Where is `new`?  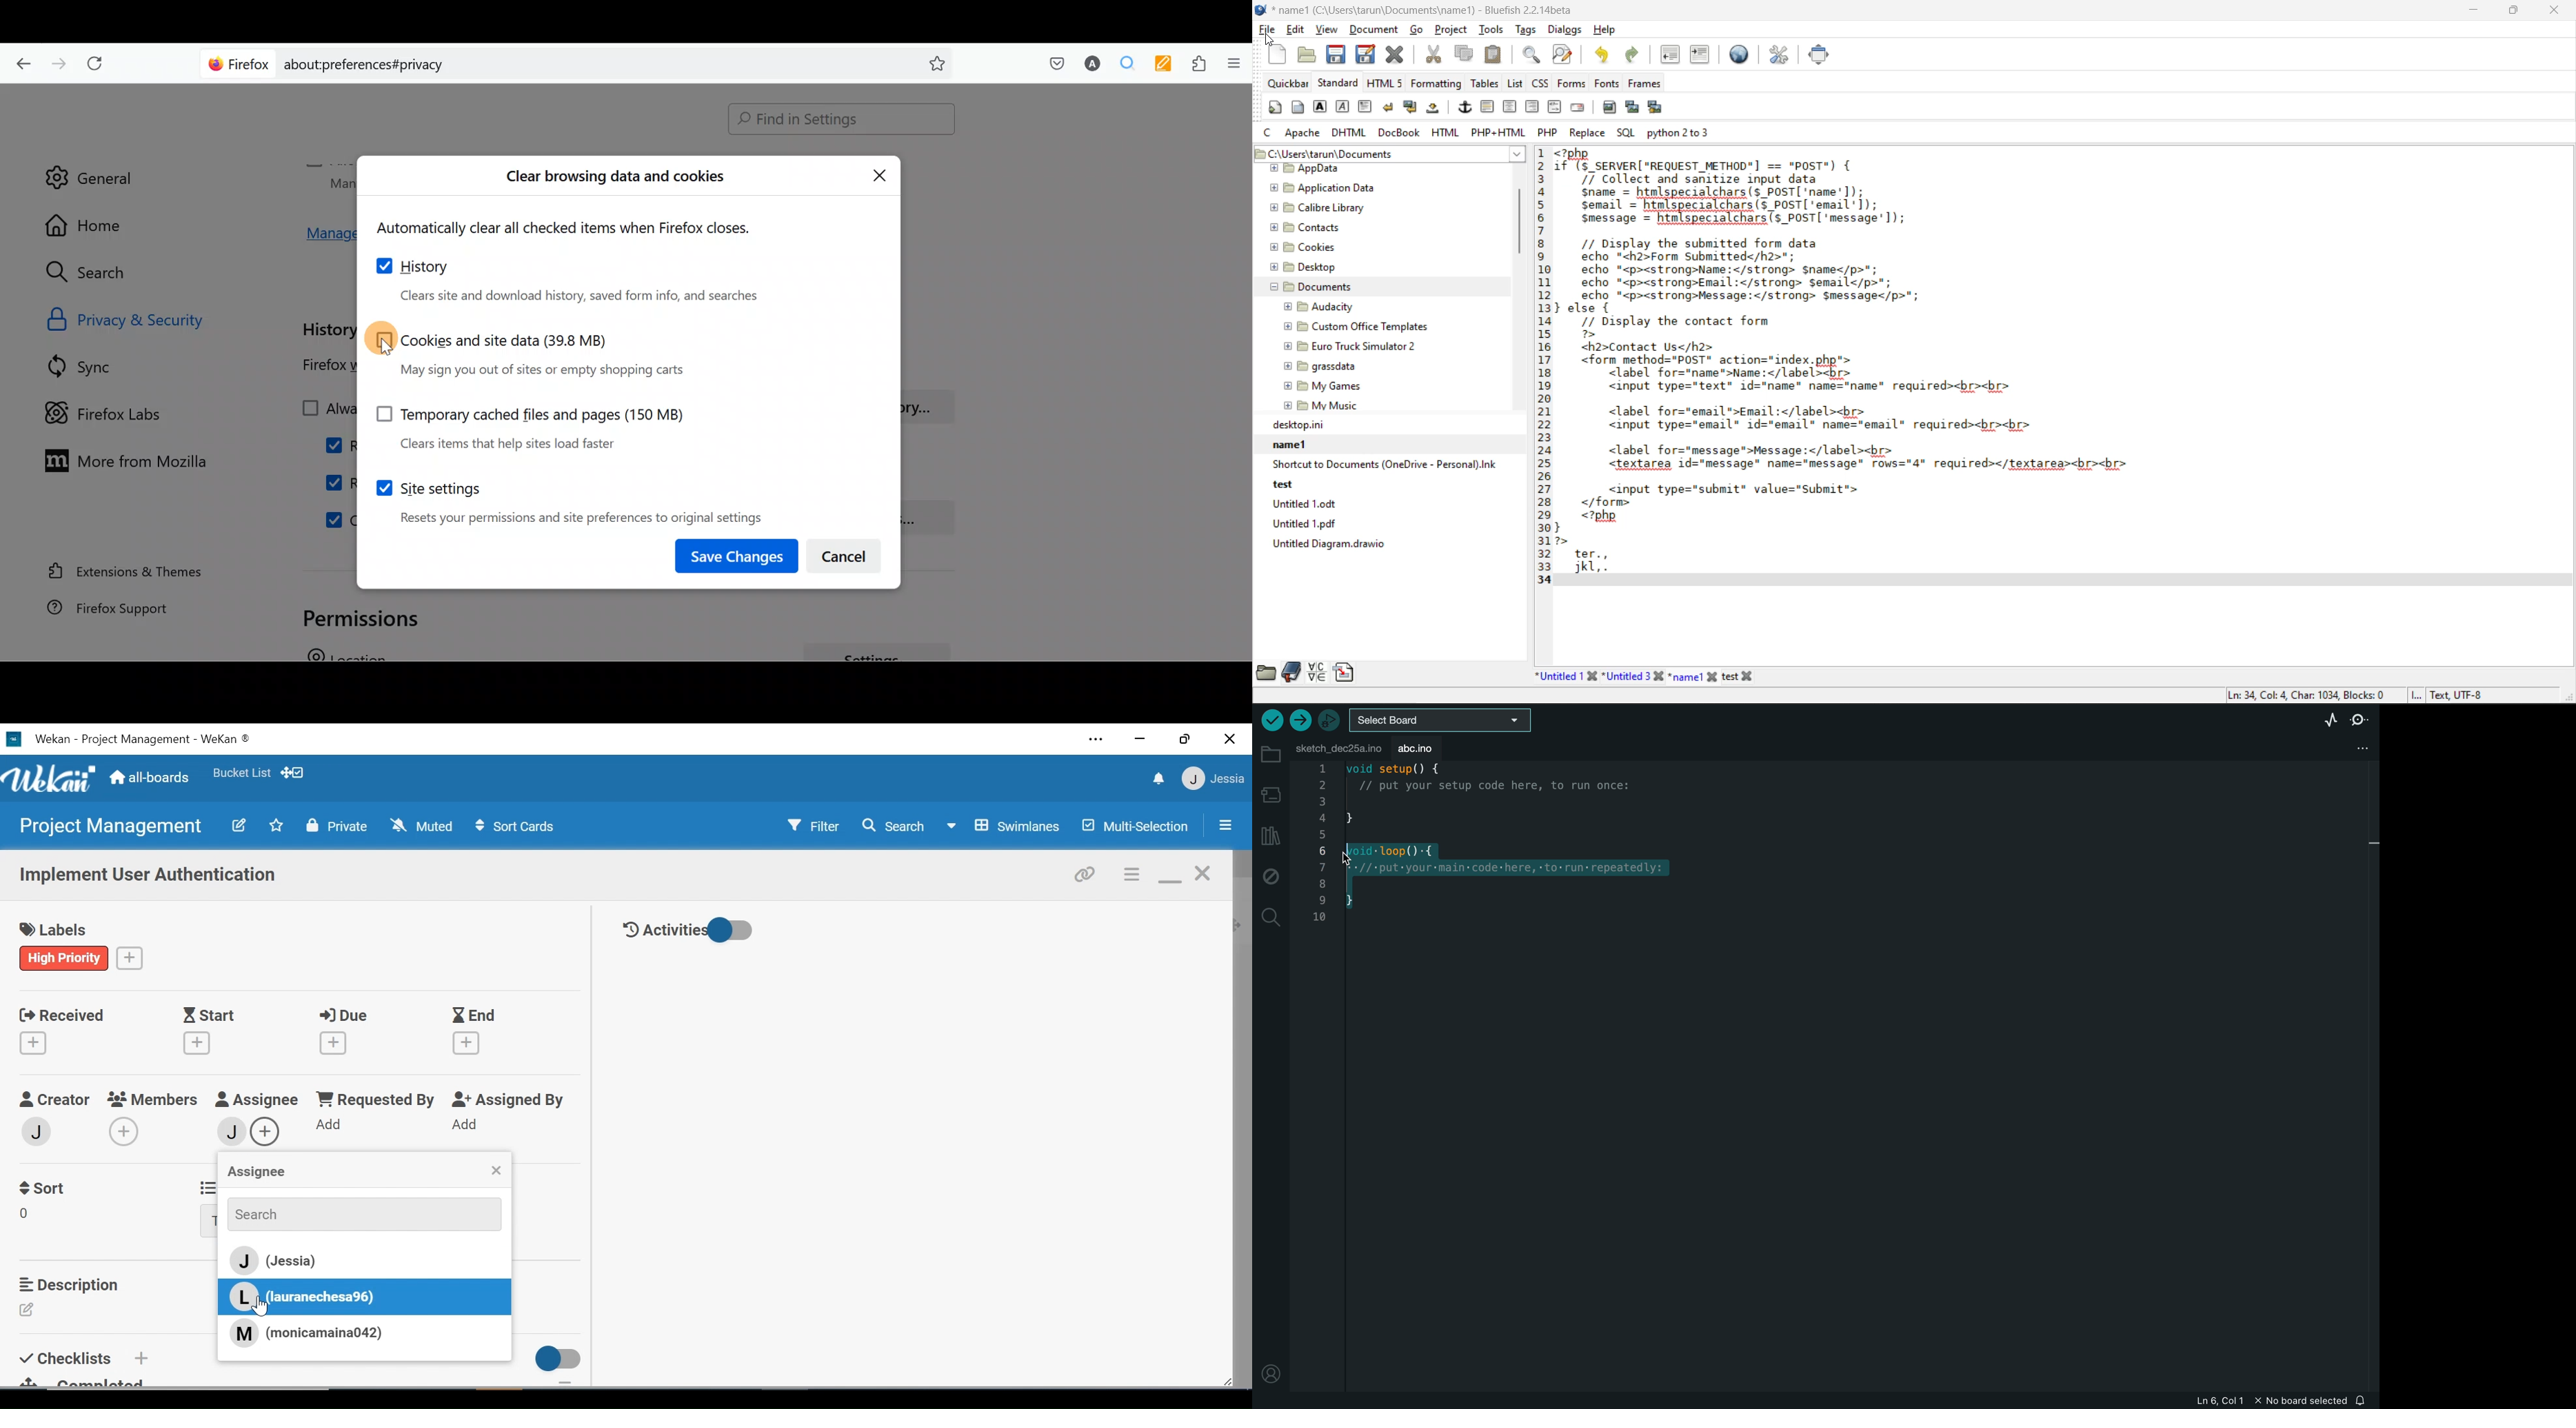 new is located at coordinates (1279, 54).